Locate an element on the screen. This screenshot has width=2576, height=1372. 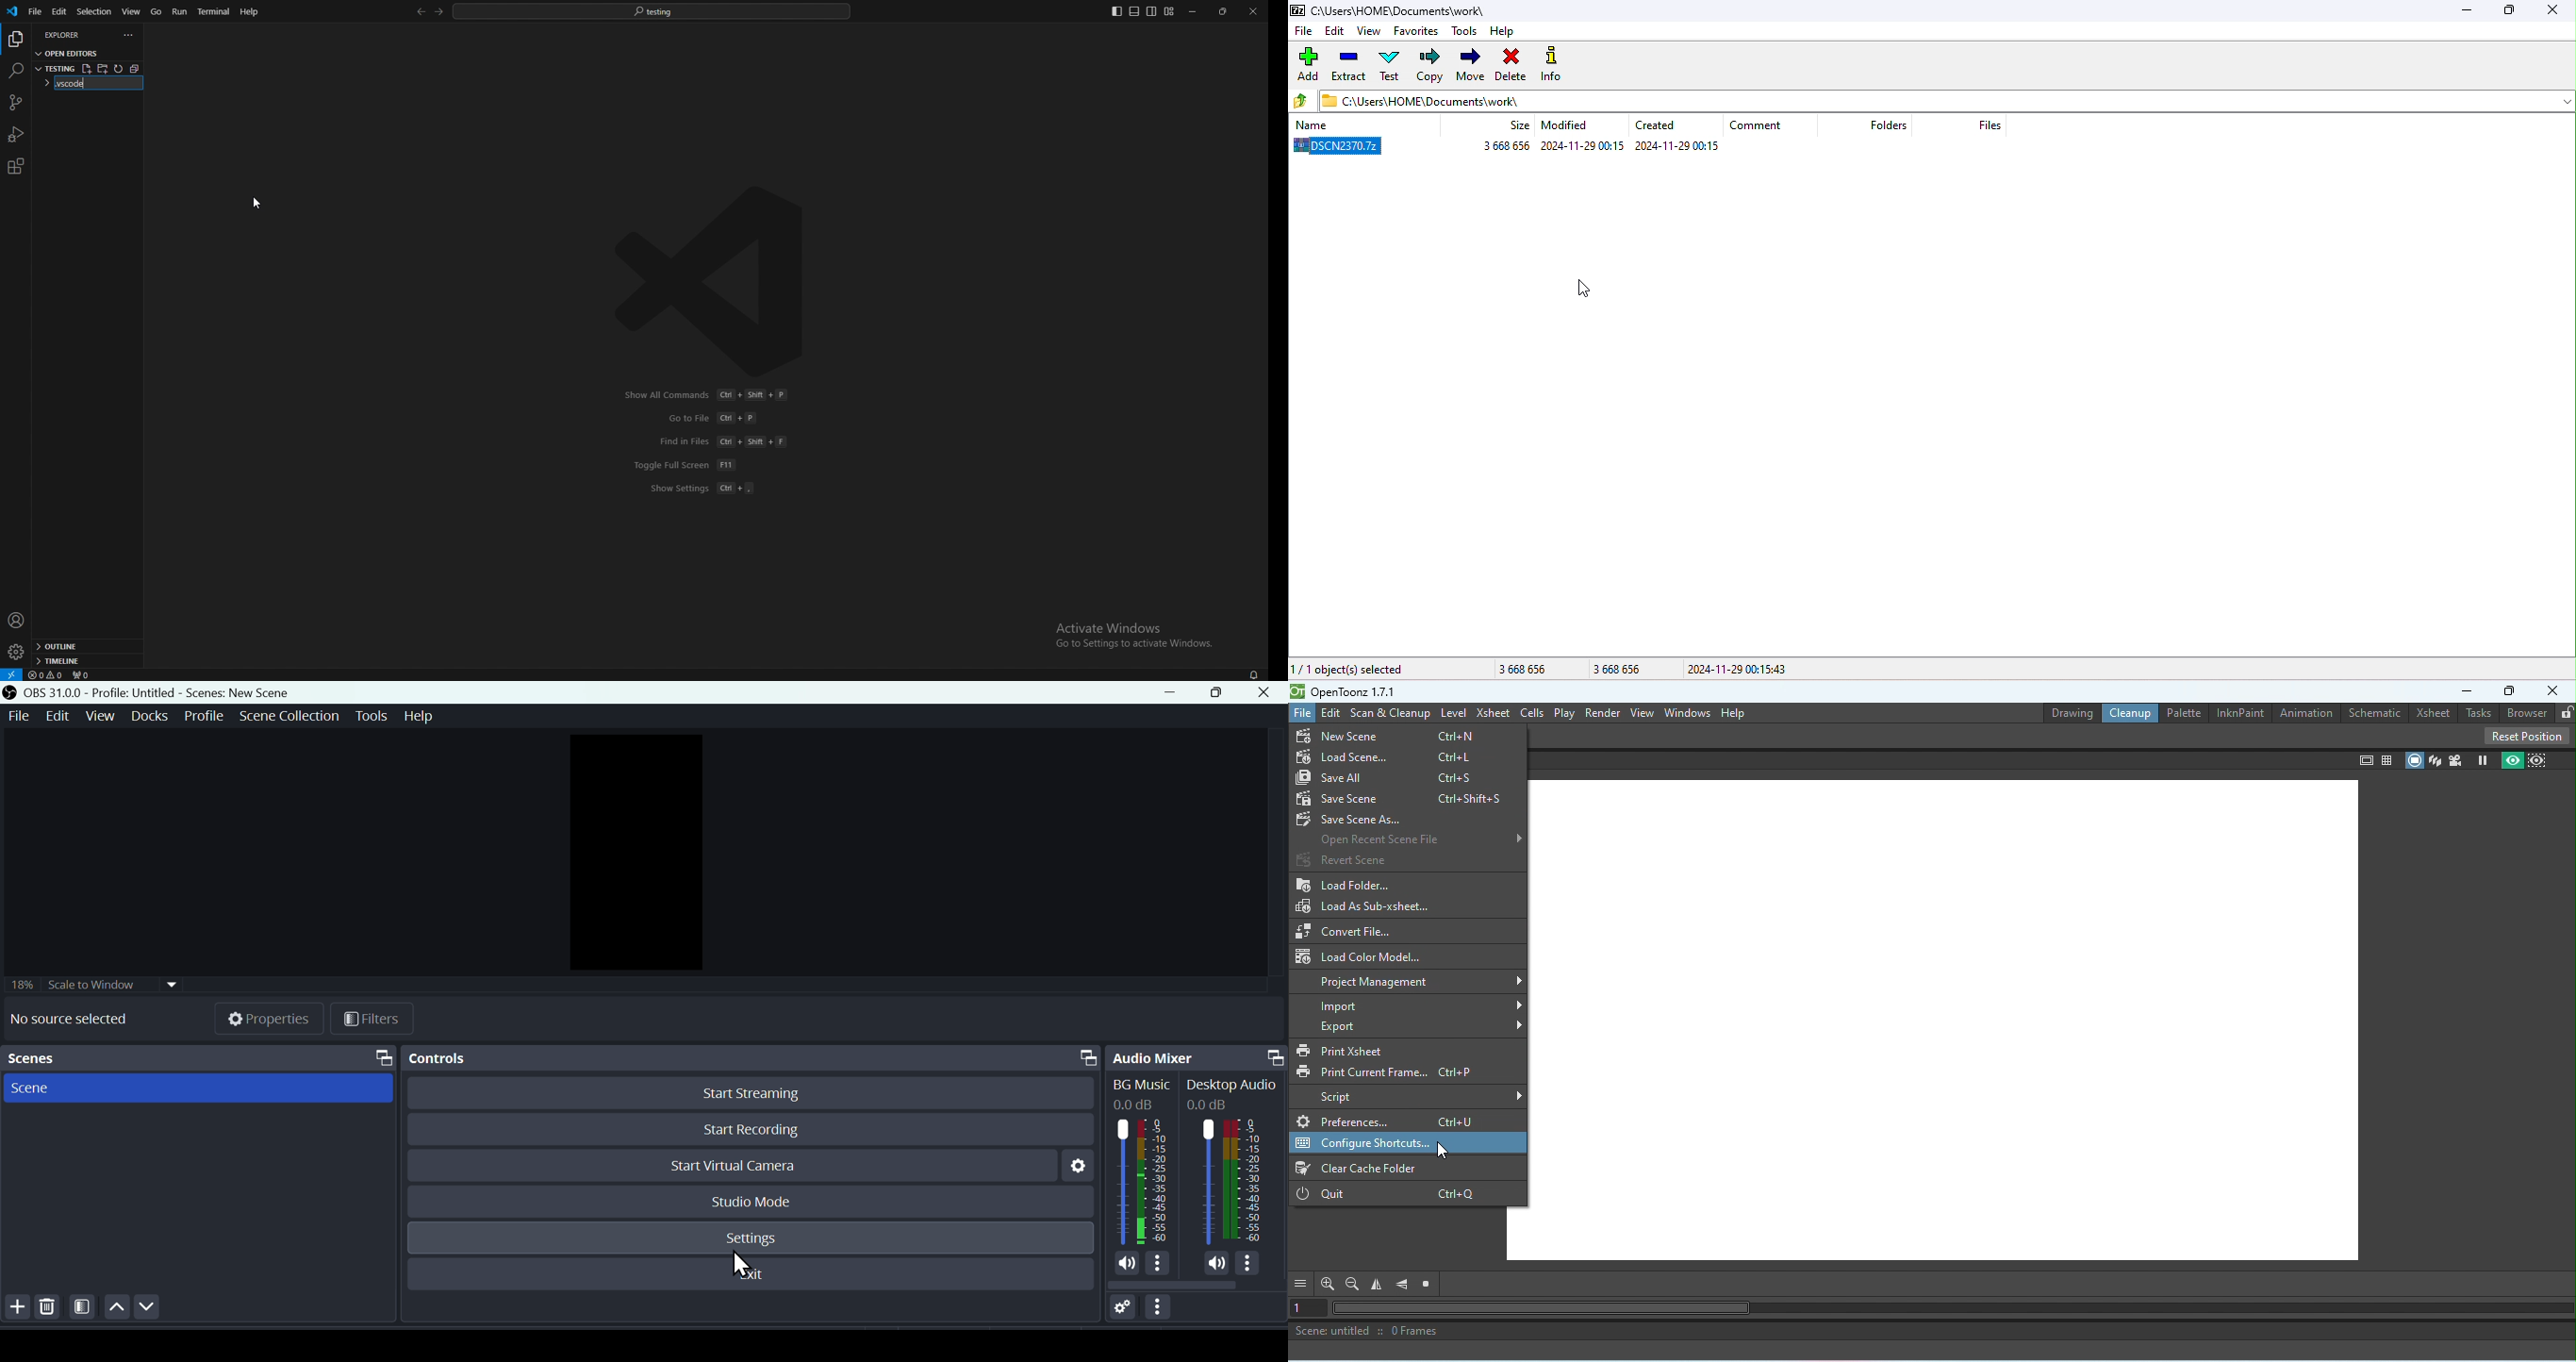
More options is located at coordinates (1163, 1312).